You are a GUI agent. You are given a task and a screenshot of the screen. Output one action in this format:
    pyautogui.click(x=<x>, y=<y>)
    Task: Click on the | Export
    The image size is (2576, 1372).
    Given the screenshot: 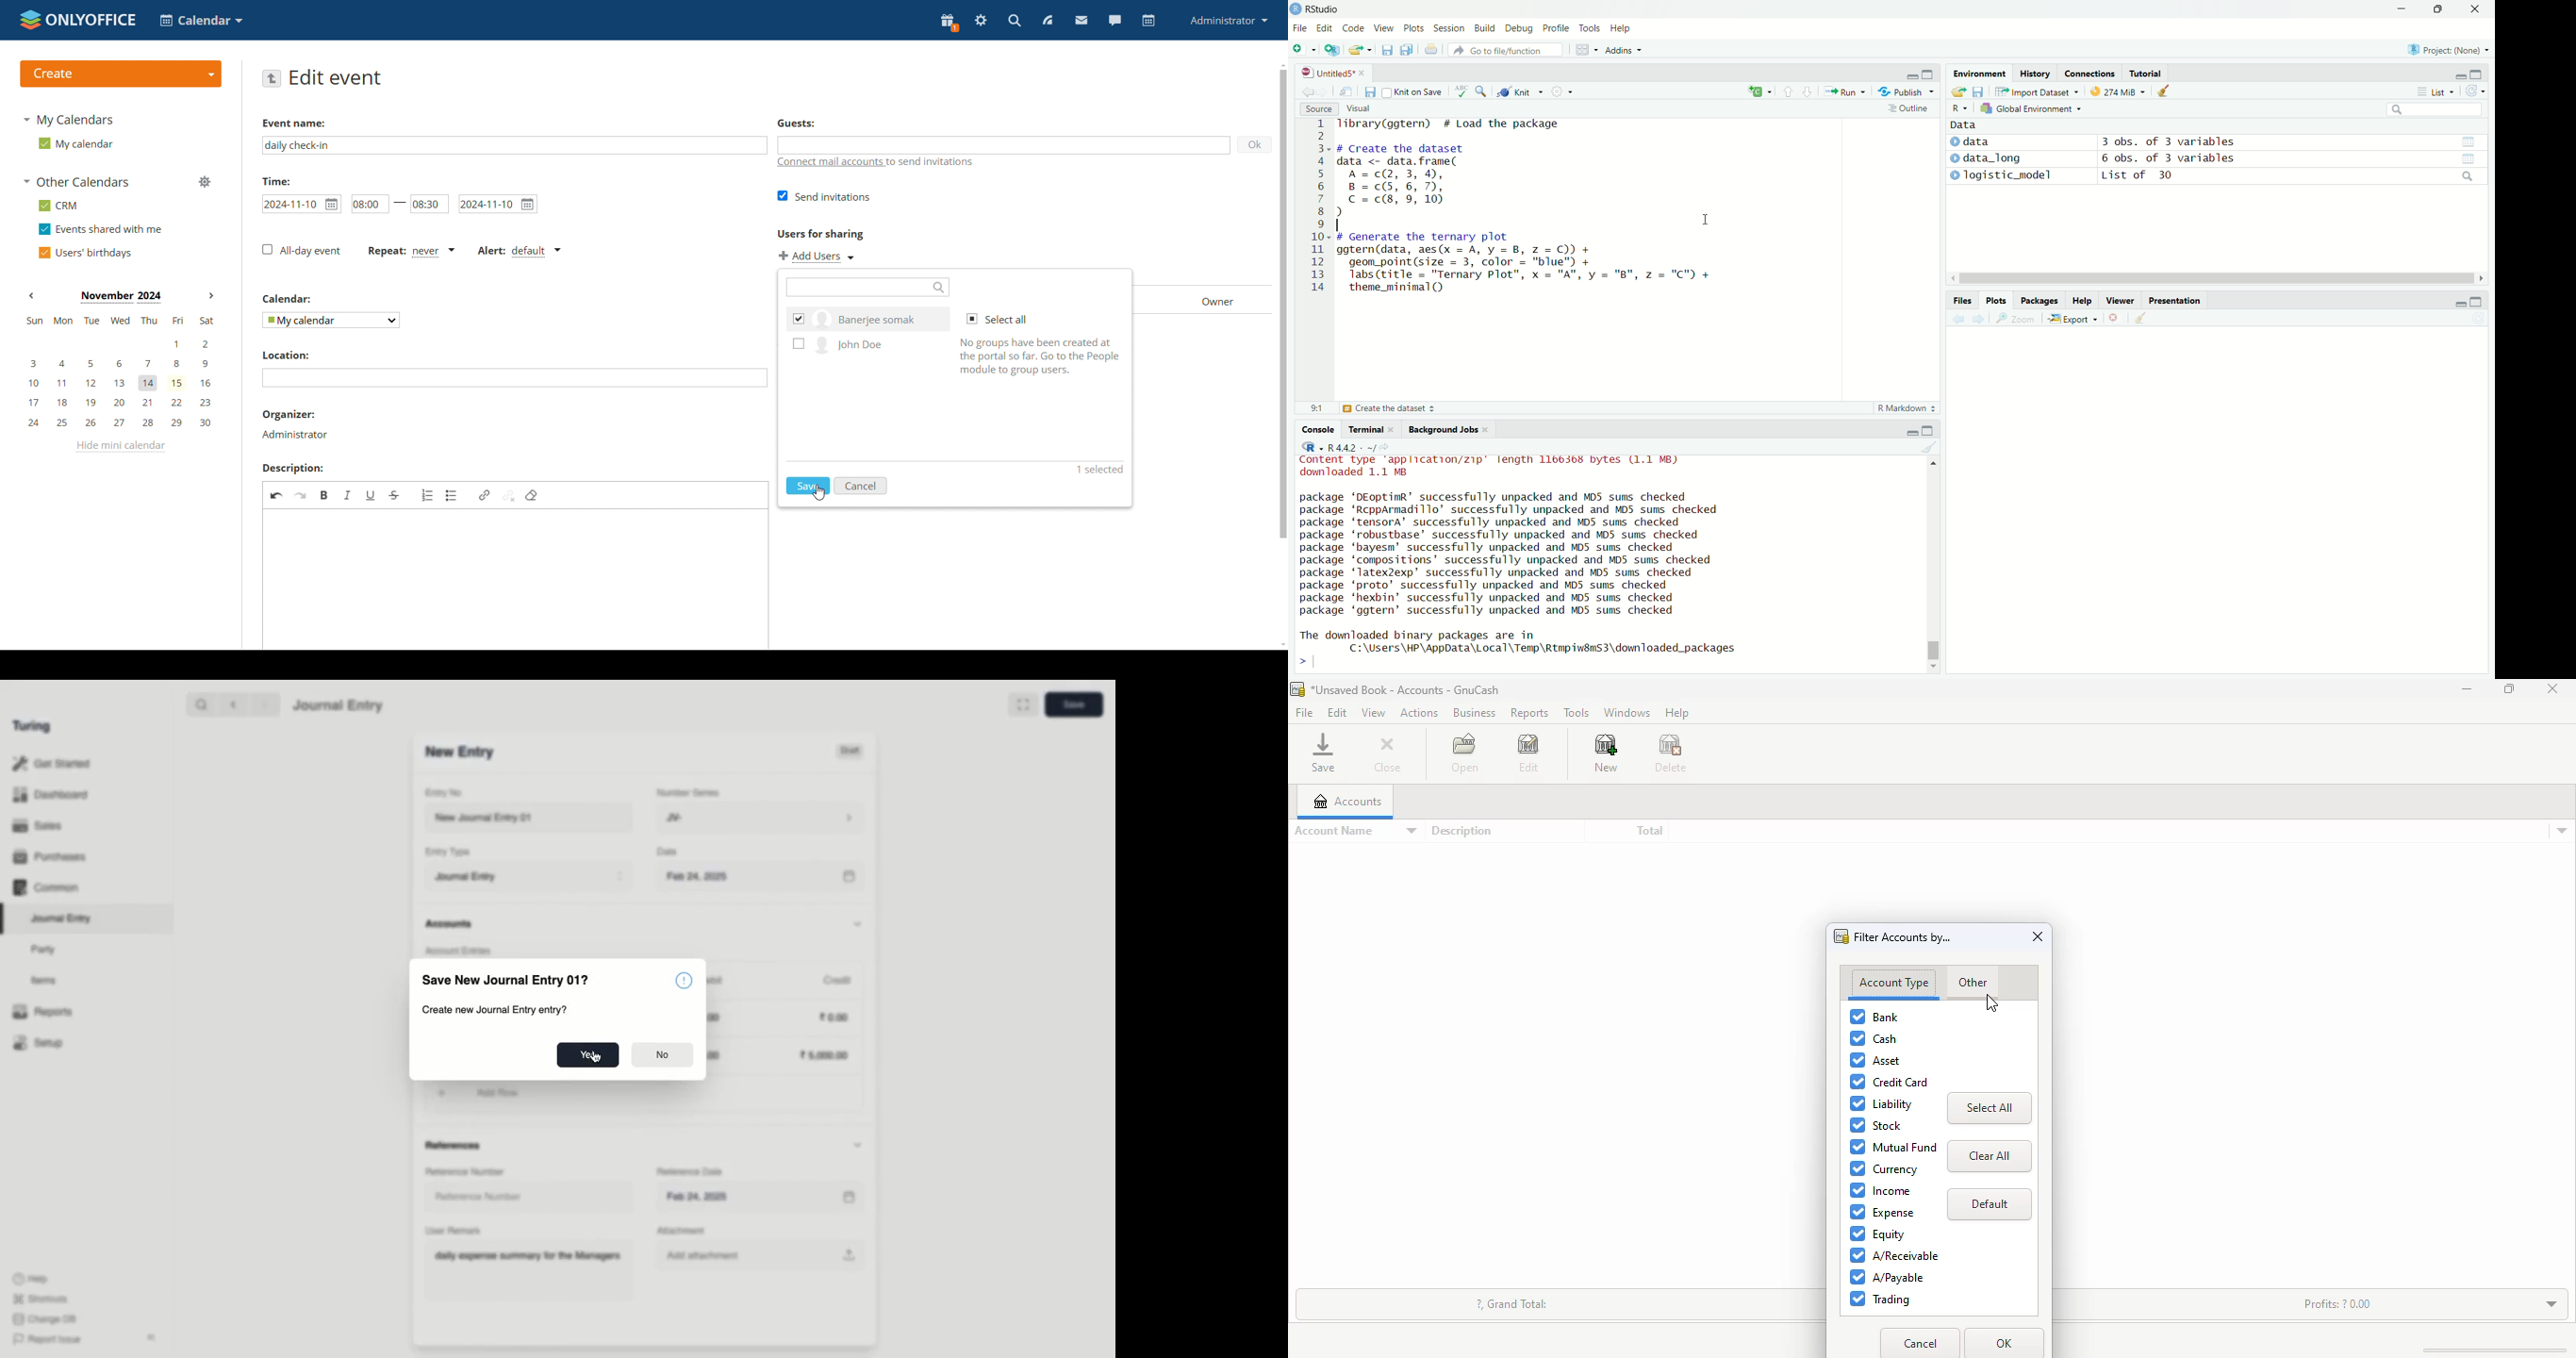 What is the action you would take?
    pyautogui.click(x=2070, y=319)
    